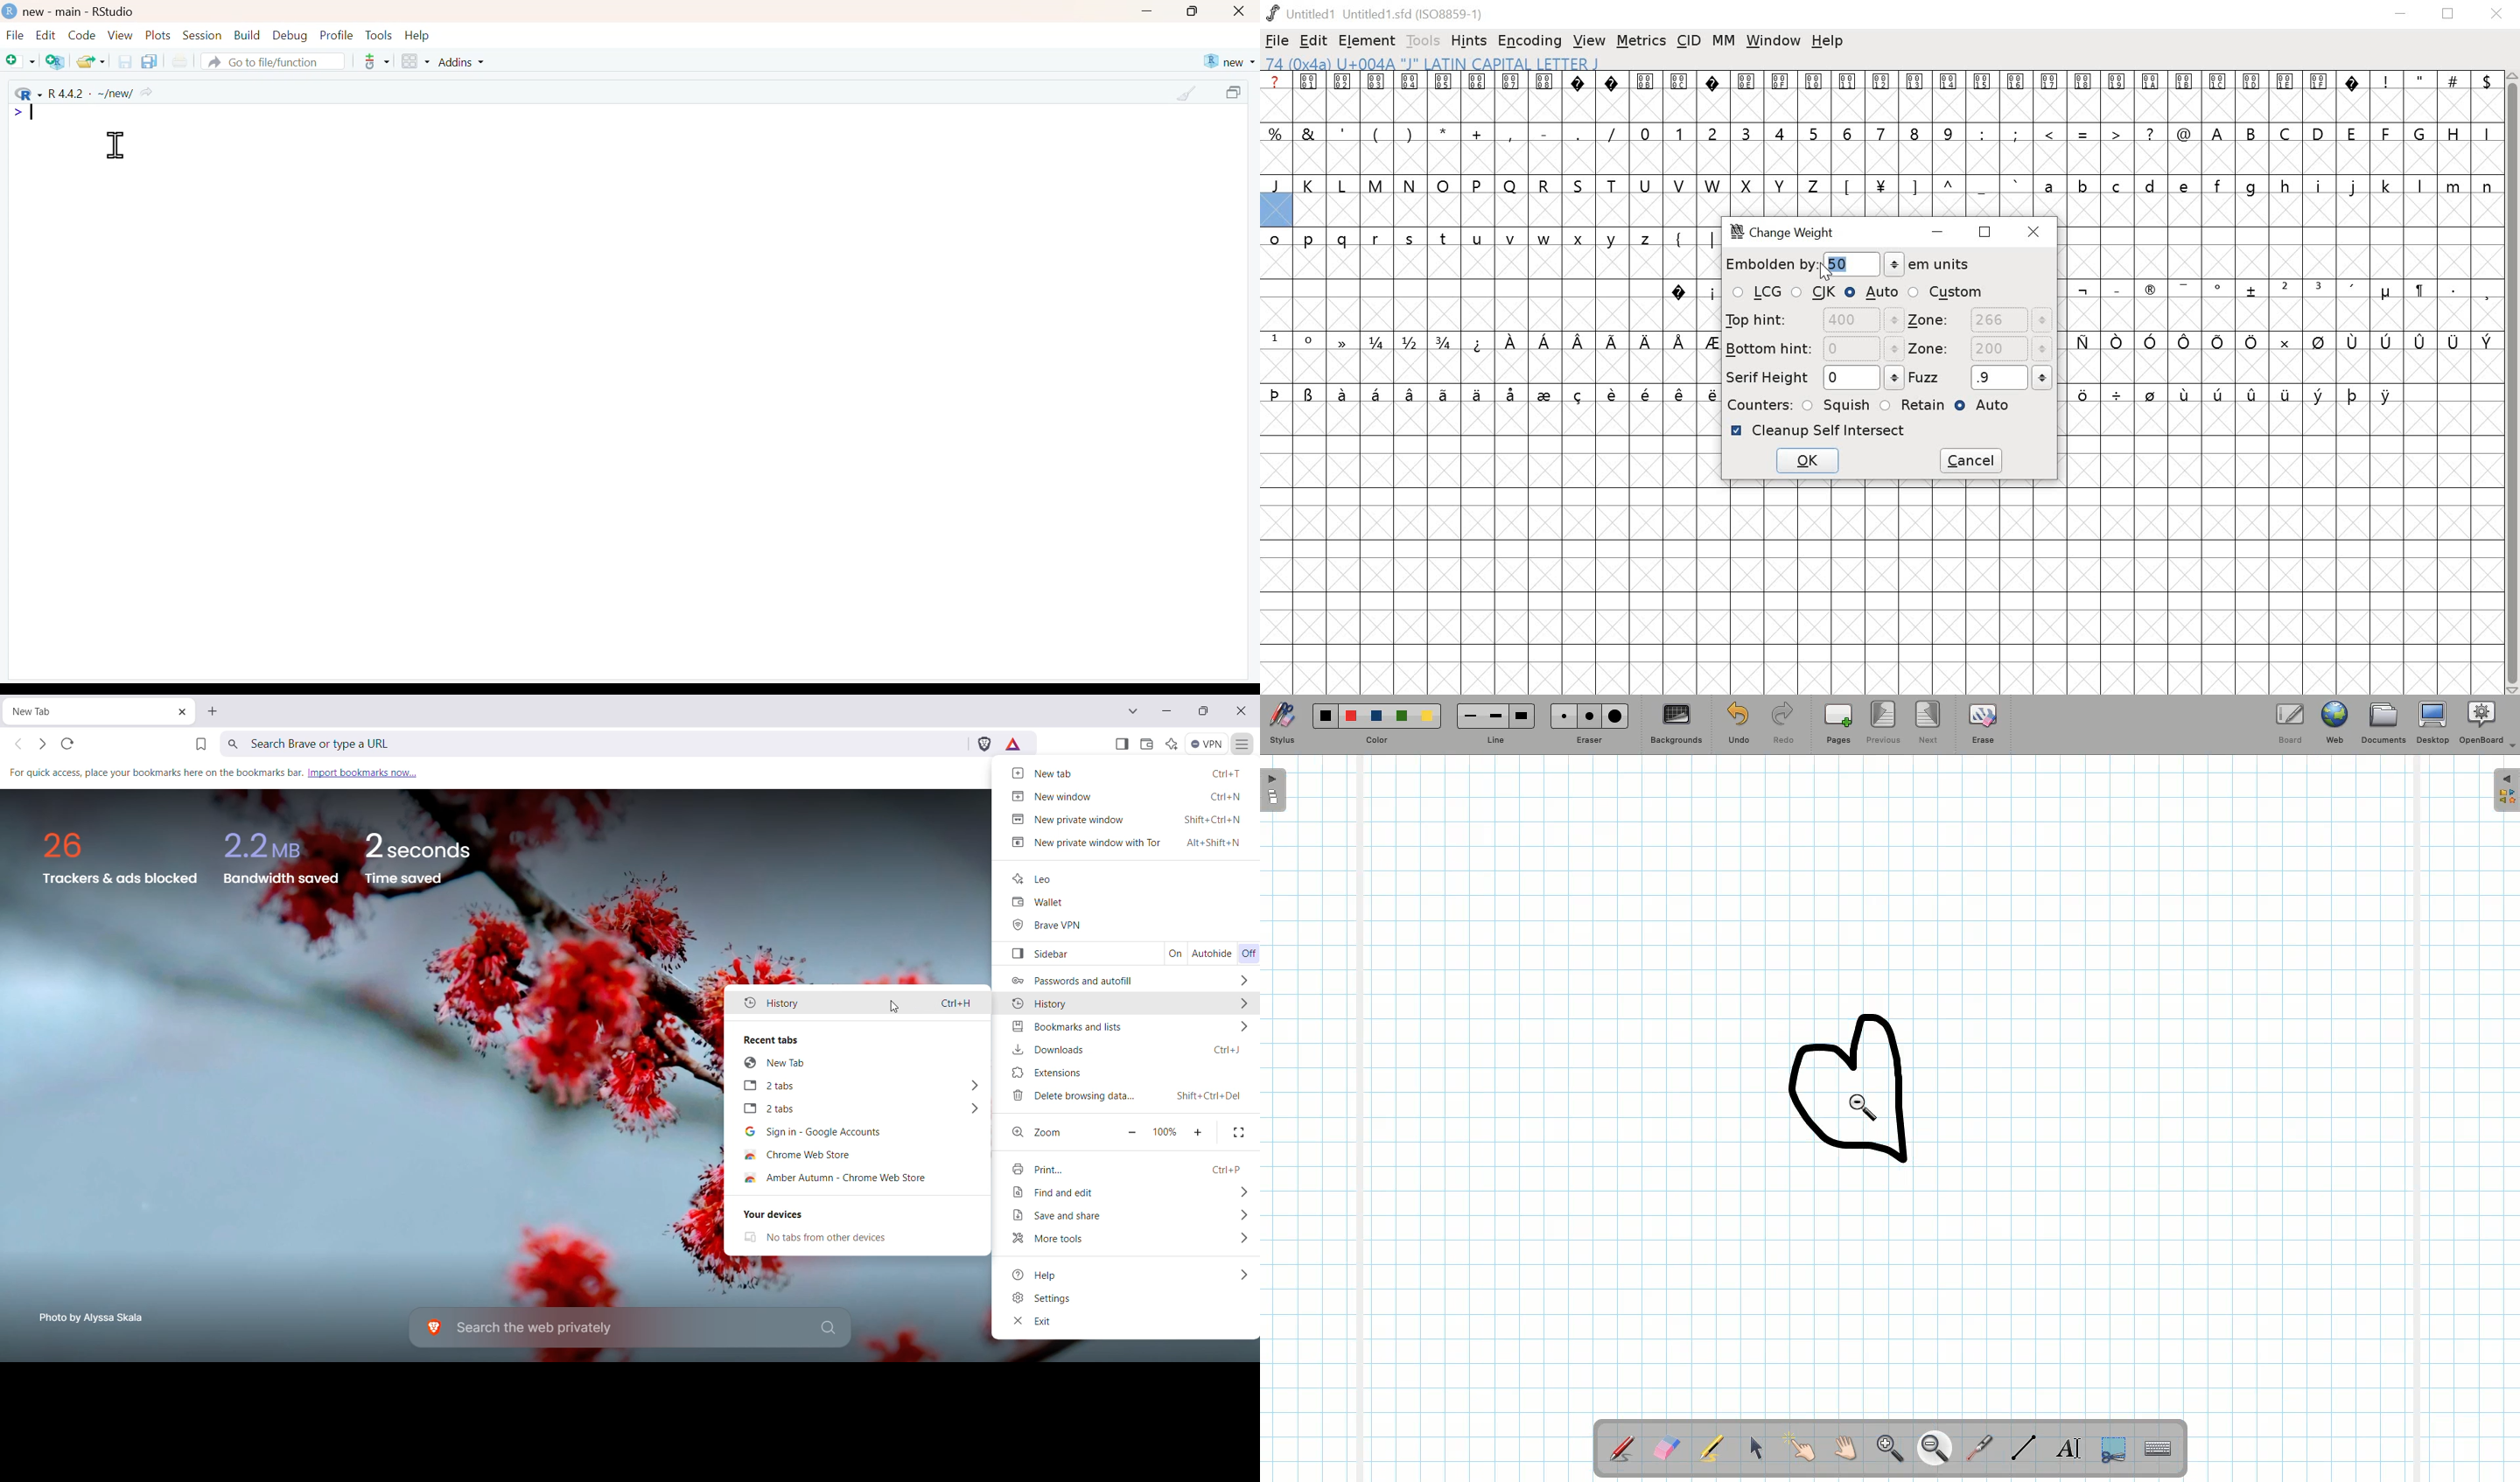 The width and height of the screenshot is (2520, 1484). What do you see at coordinates (372, 61) in the screenshot?
I see `more options` at bounding box center [372, 61].